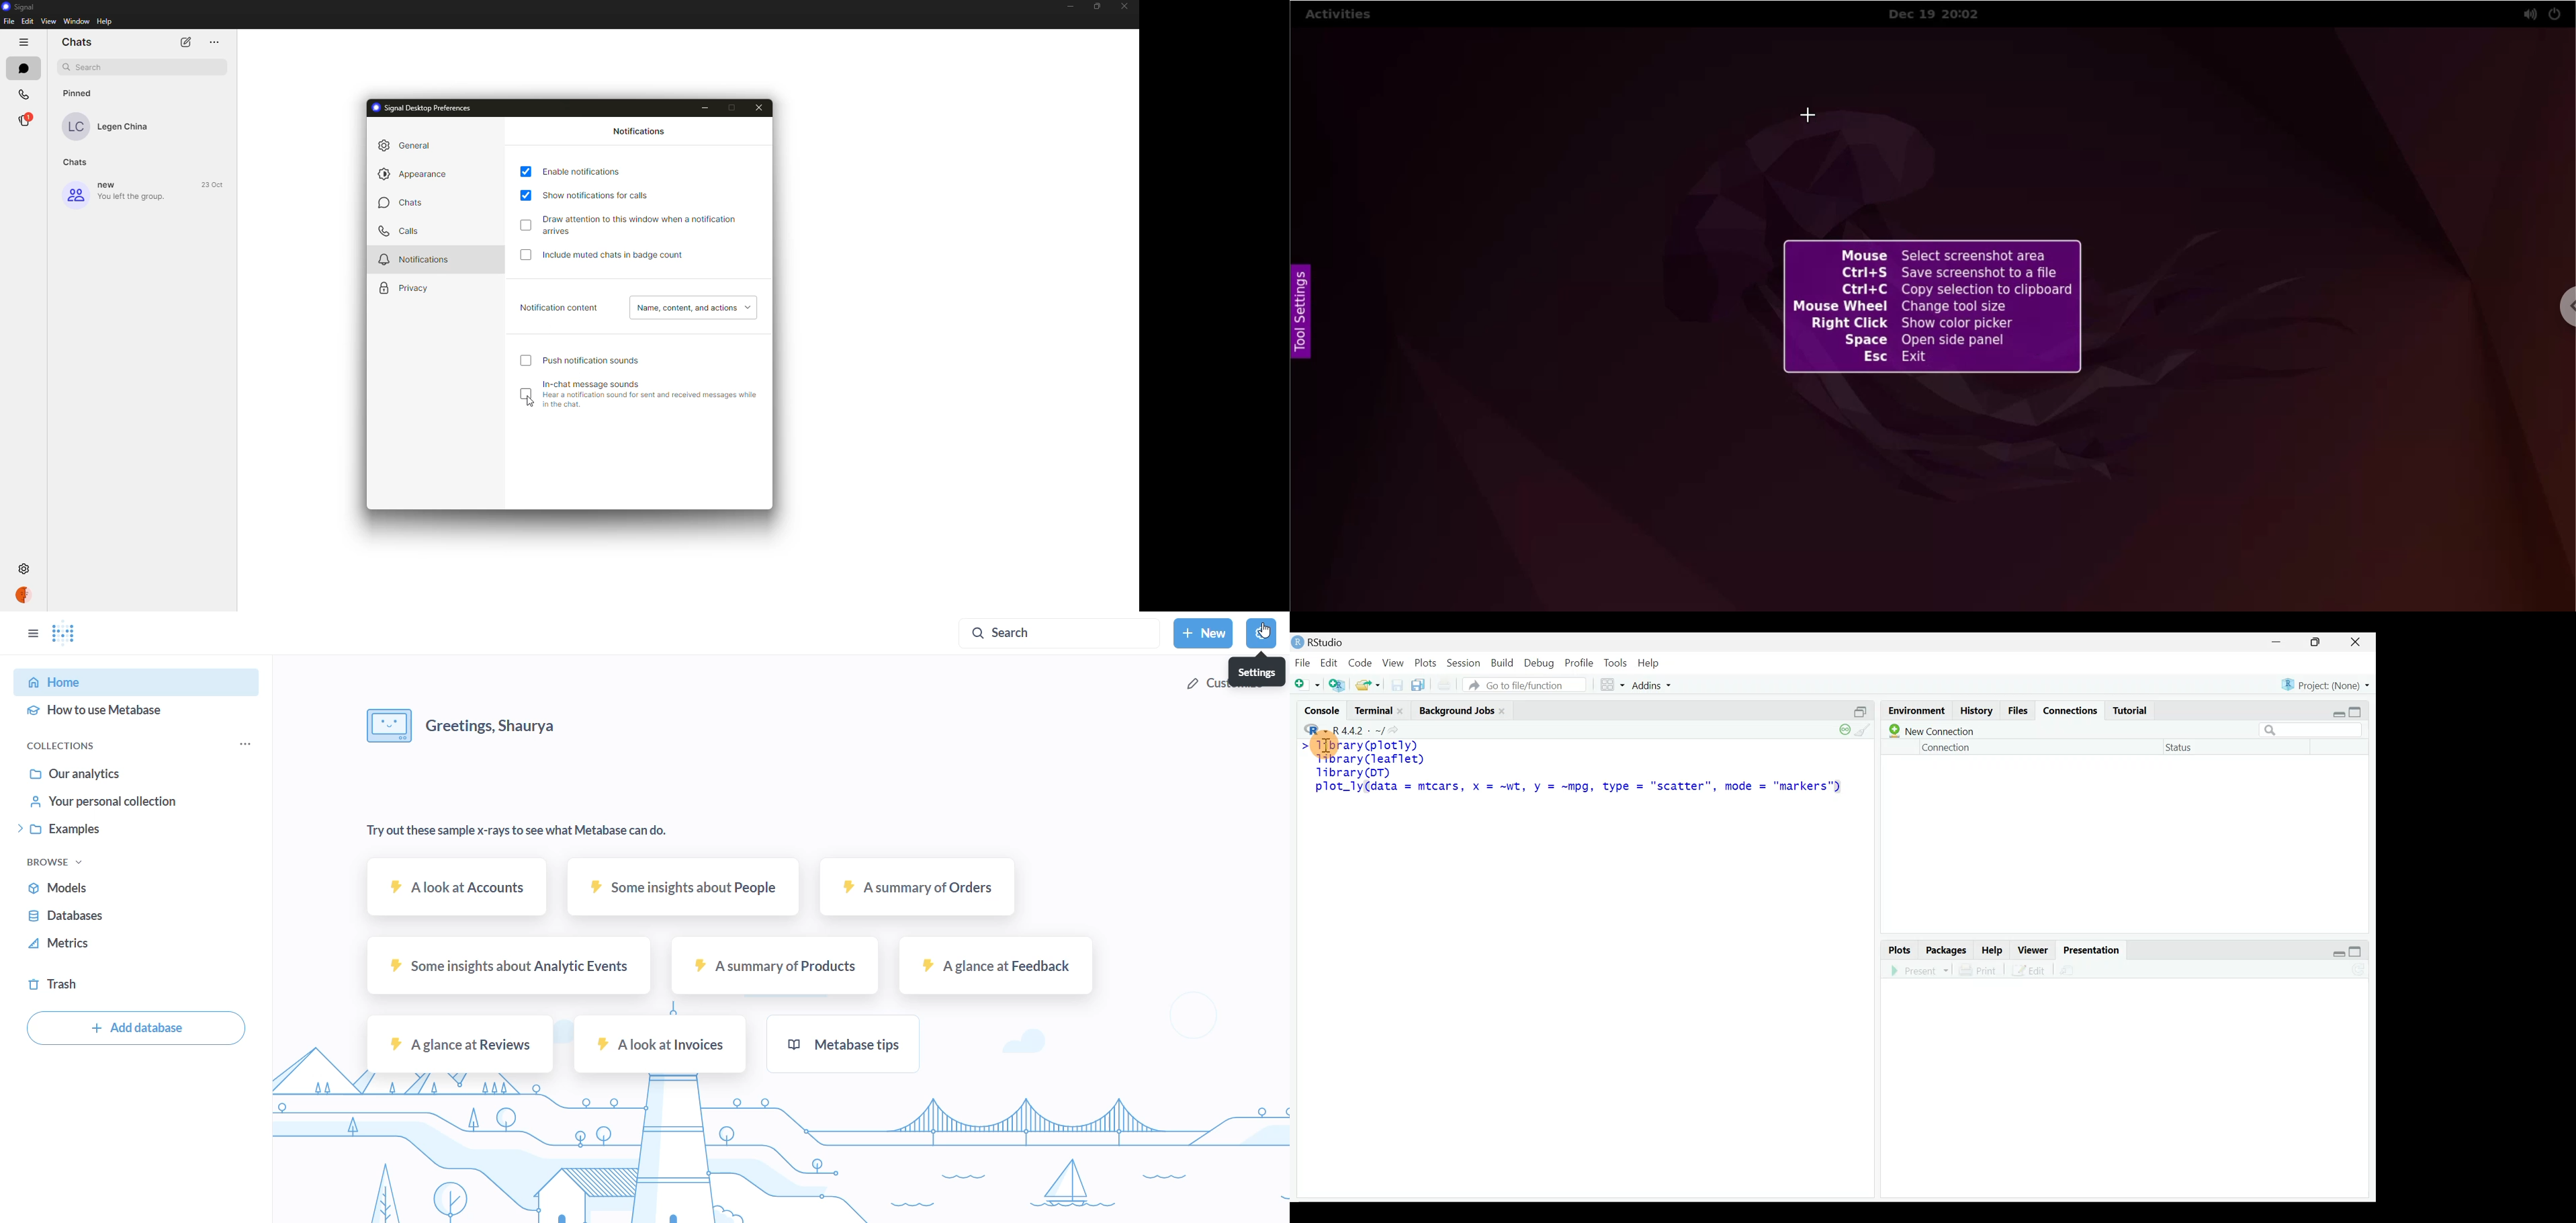  I want to click on > library(plotly), so click(1374, 743).